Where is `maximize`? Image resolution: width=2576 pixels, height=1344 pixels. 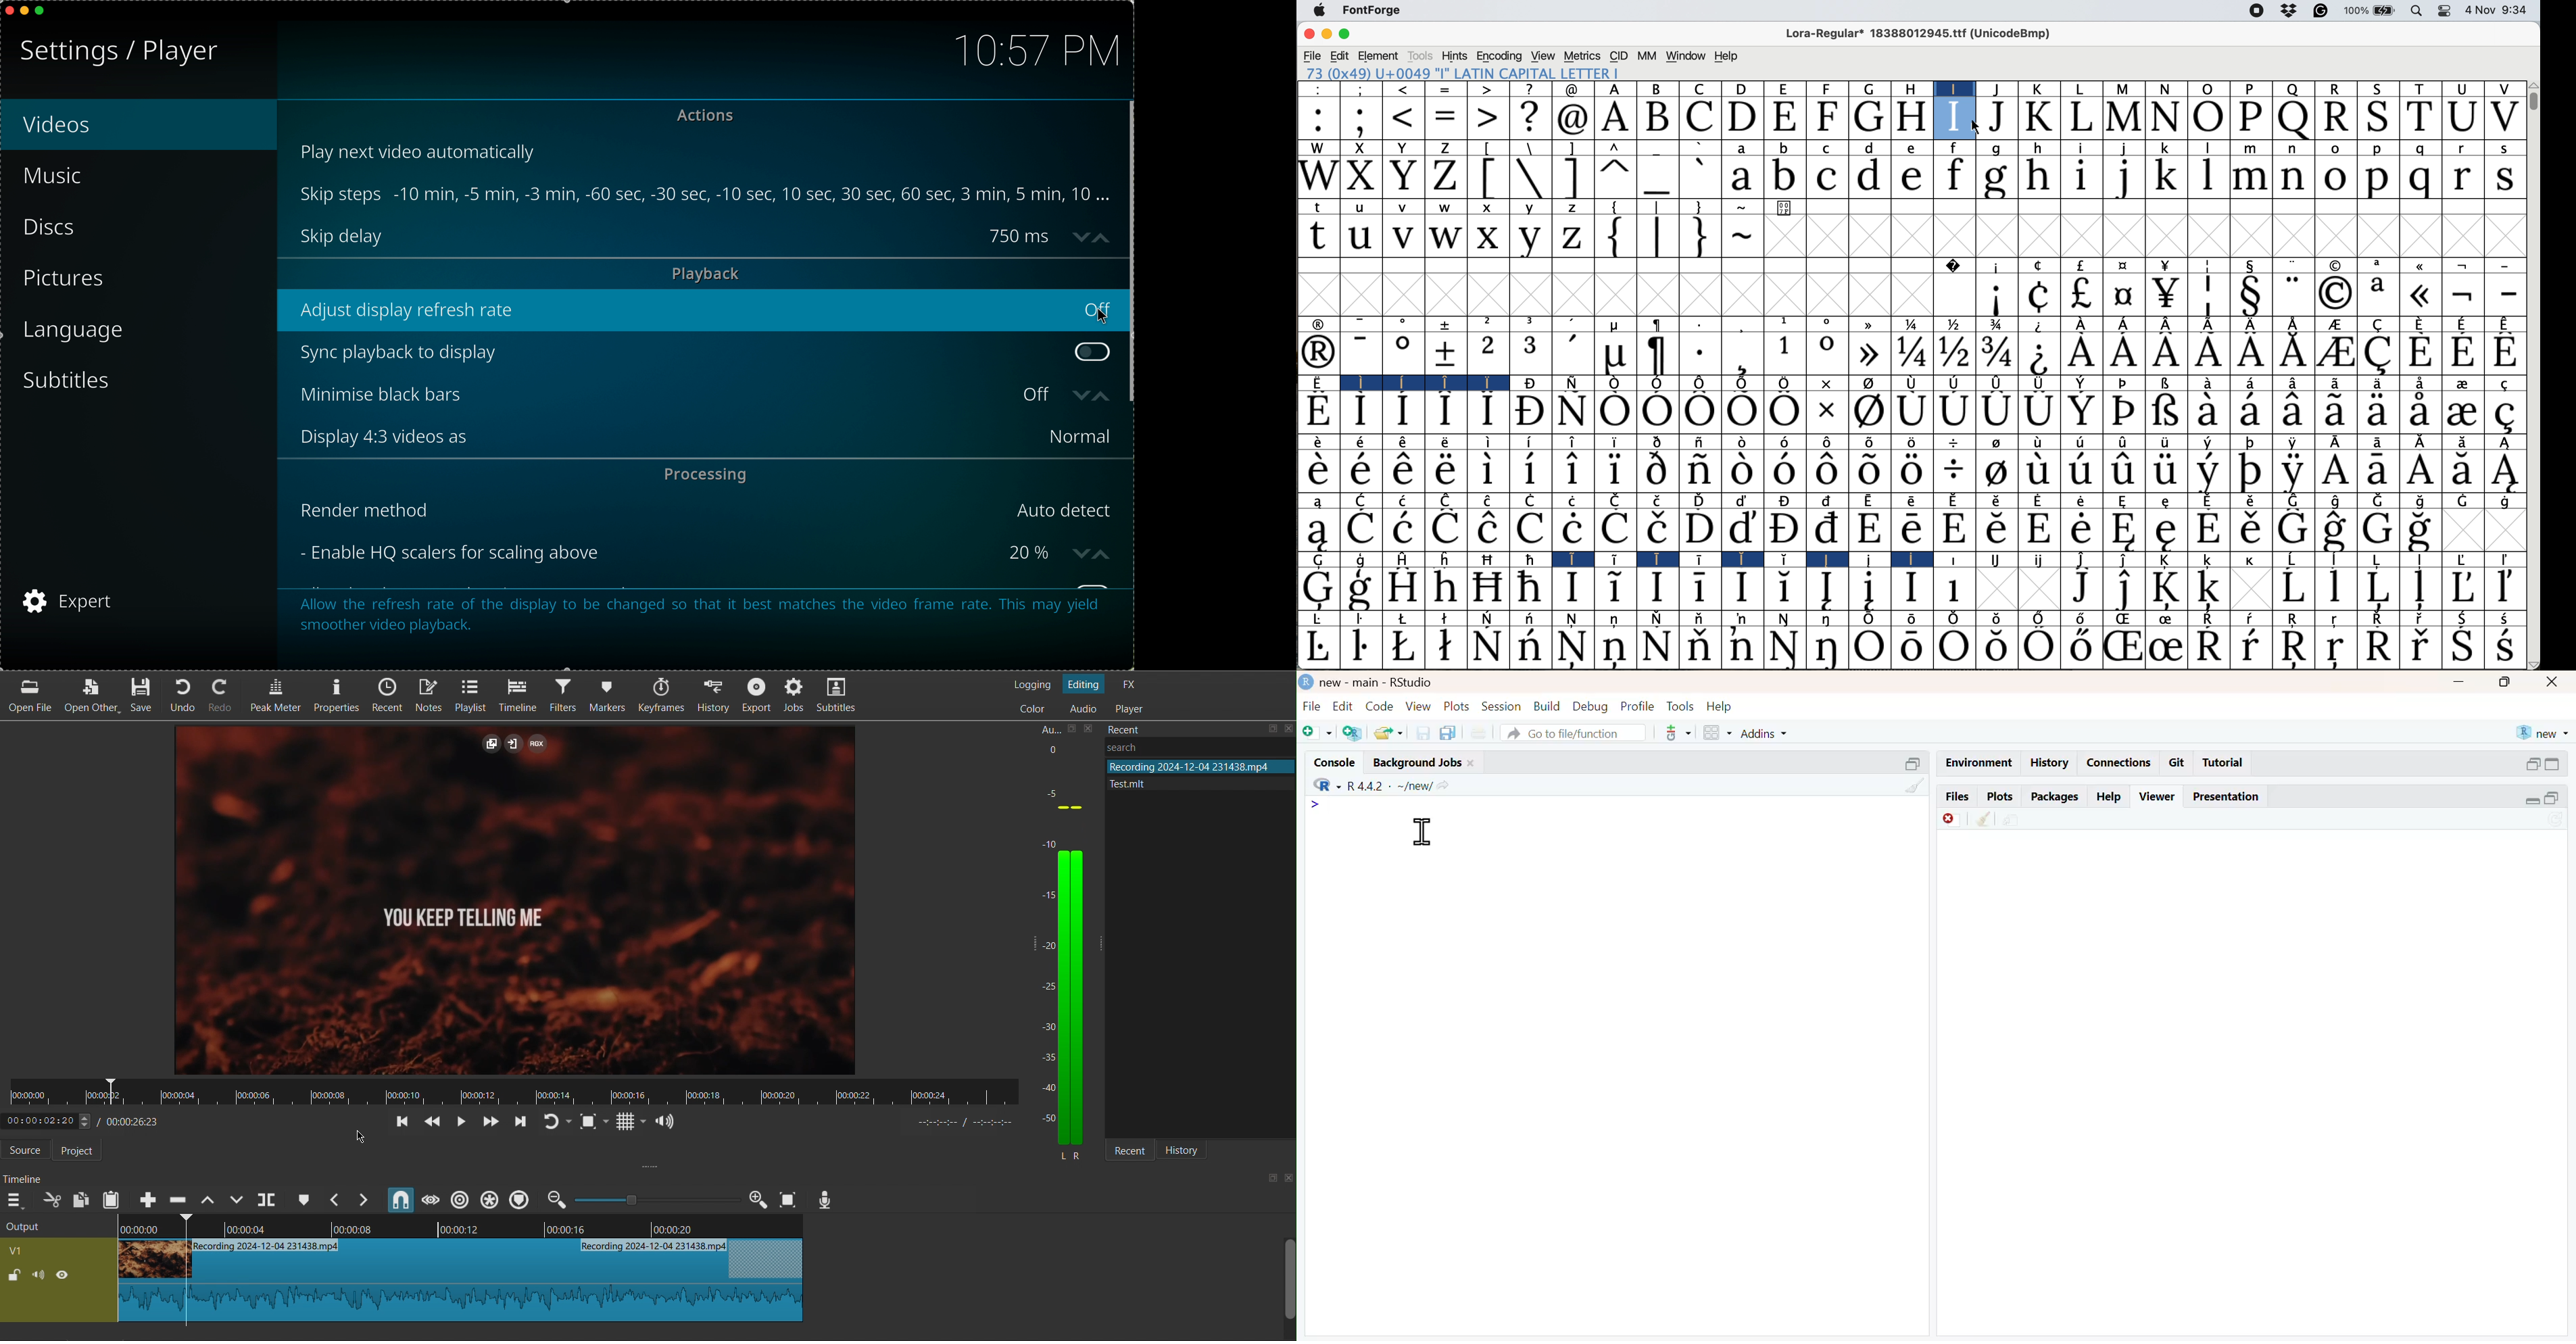
maximize is located at coordinates (2561, 764).